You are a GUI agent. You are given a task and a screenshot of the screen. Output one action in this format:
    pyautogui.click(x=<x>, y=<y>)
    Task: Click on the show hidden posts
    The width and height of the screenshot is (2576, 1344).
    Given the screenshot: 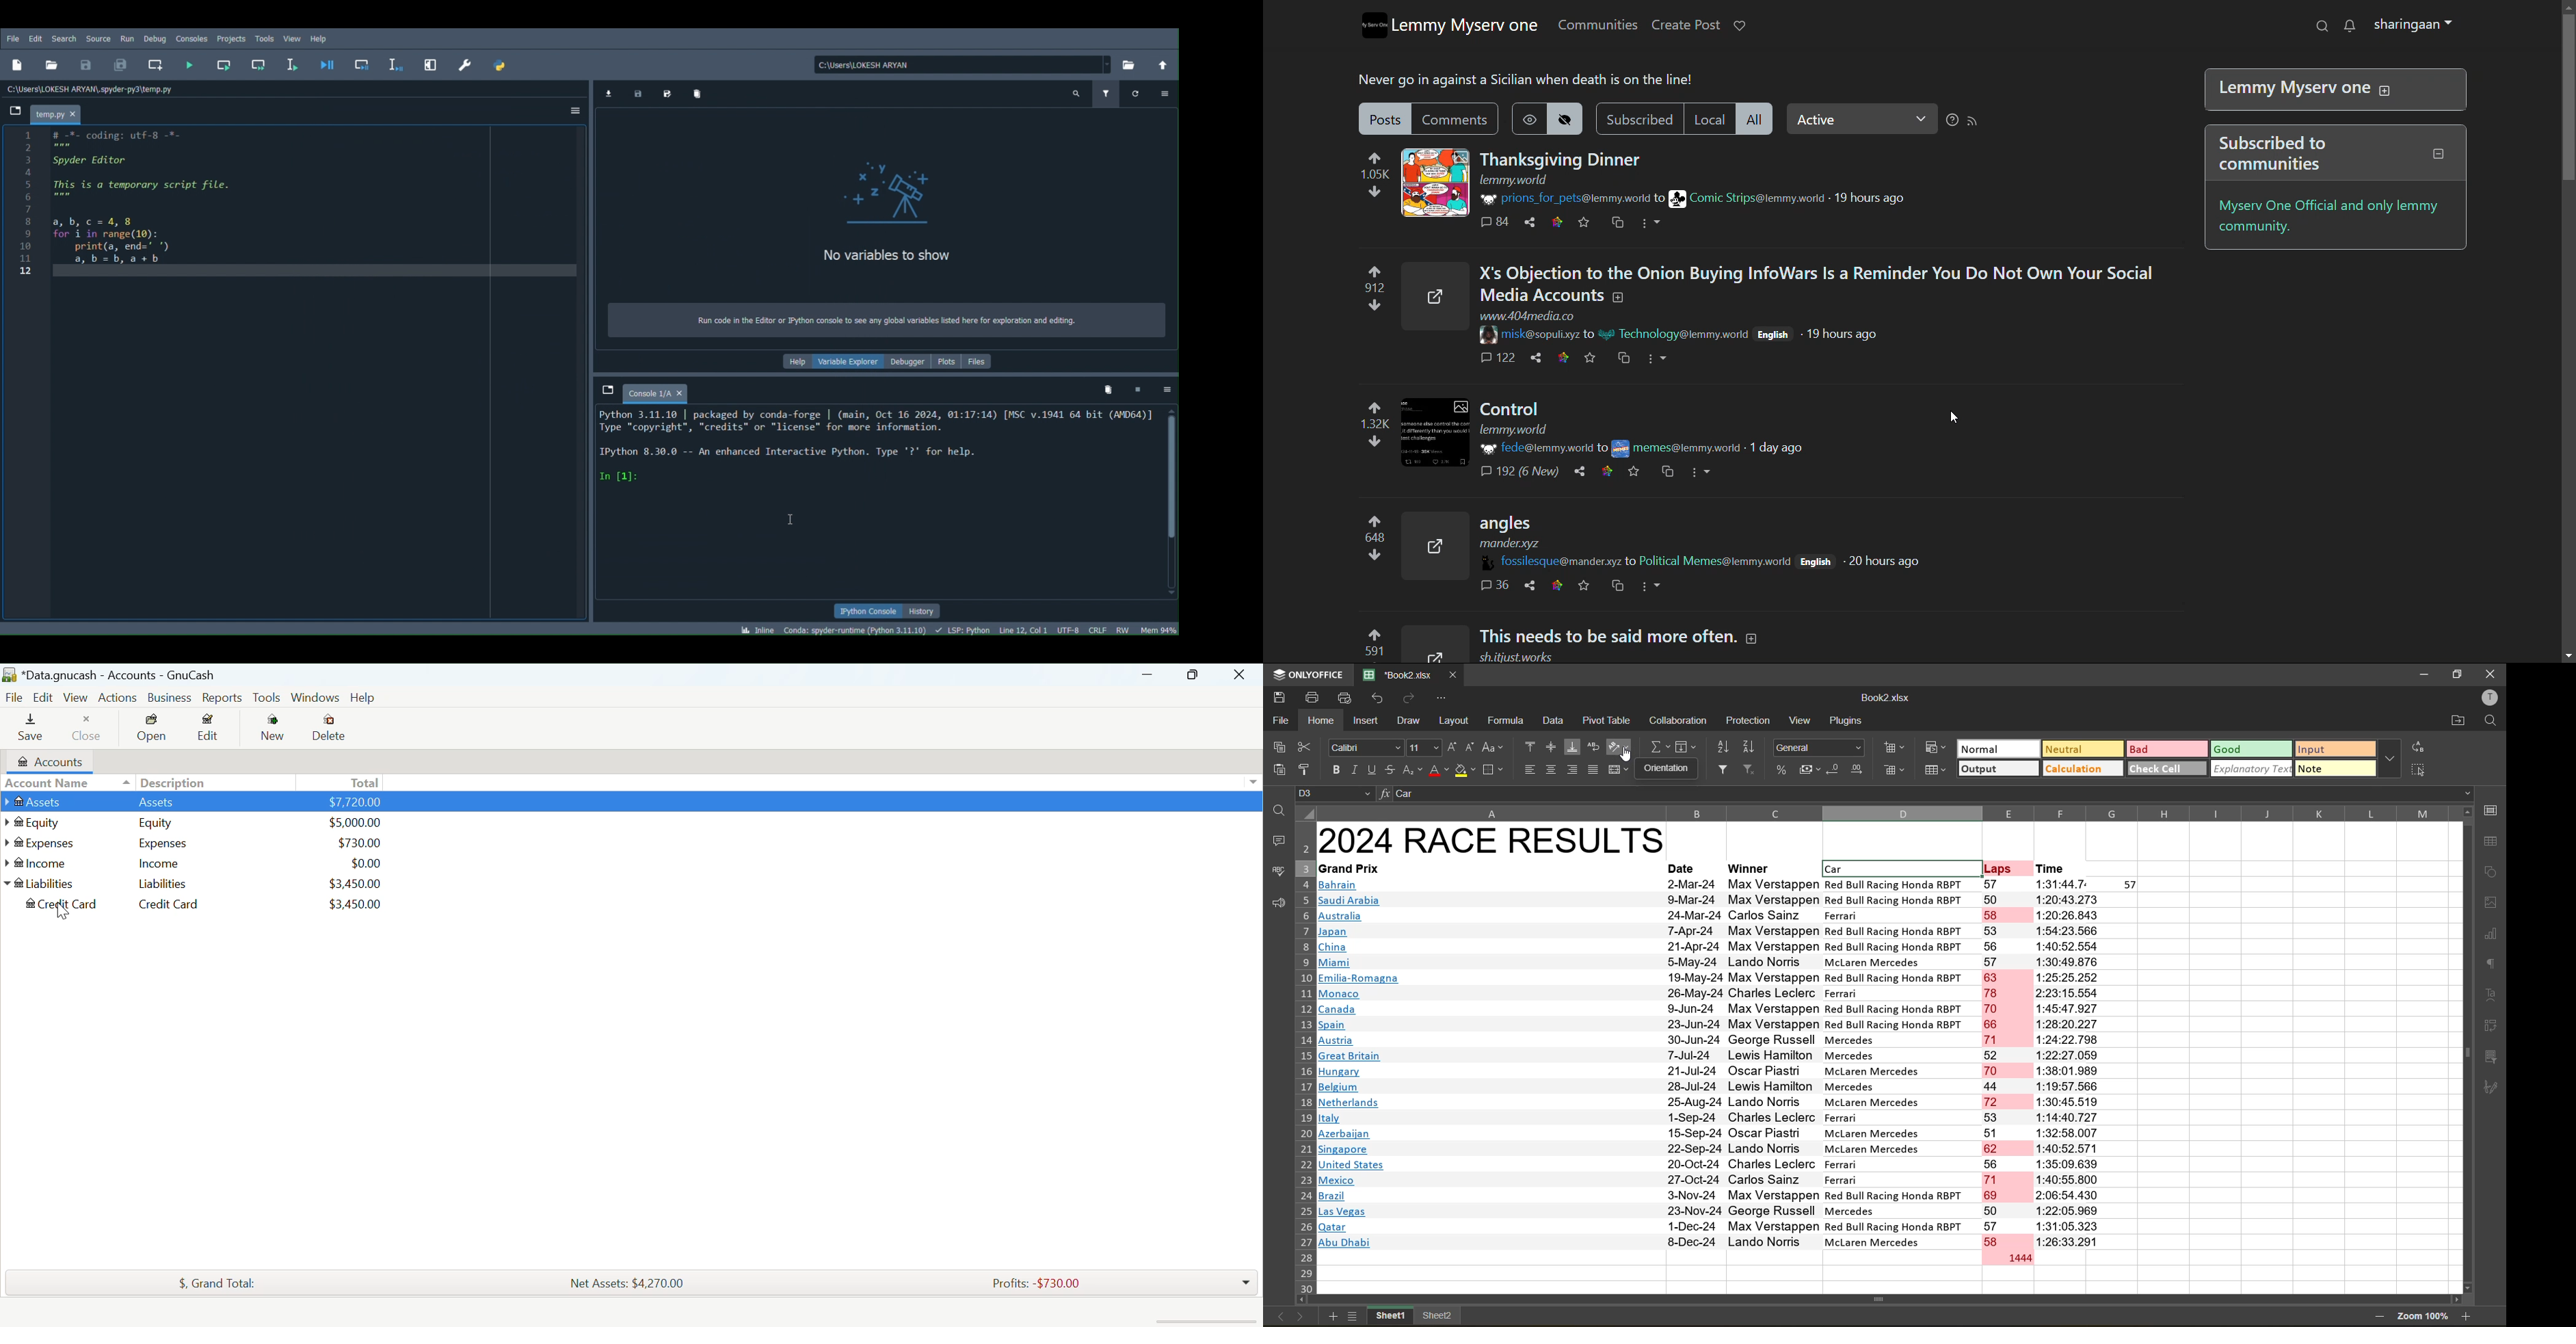 What is the action you would take?
    pyautogui.click(x=1528, y=118)
    